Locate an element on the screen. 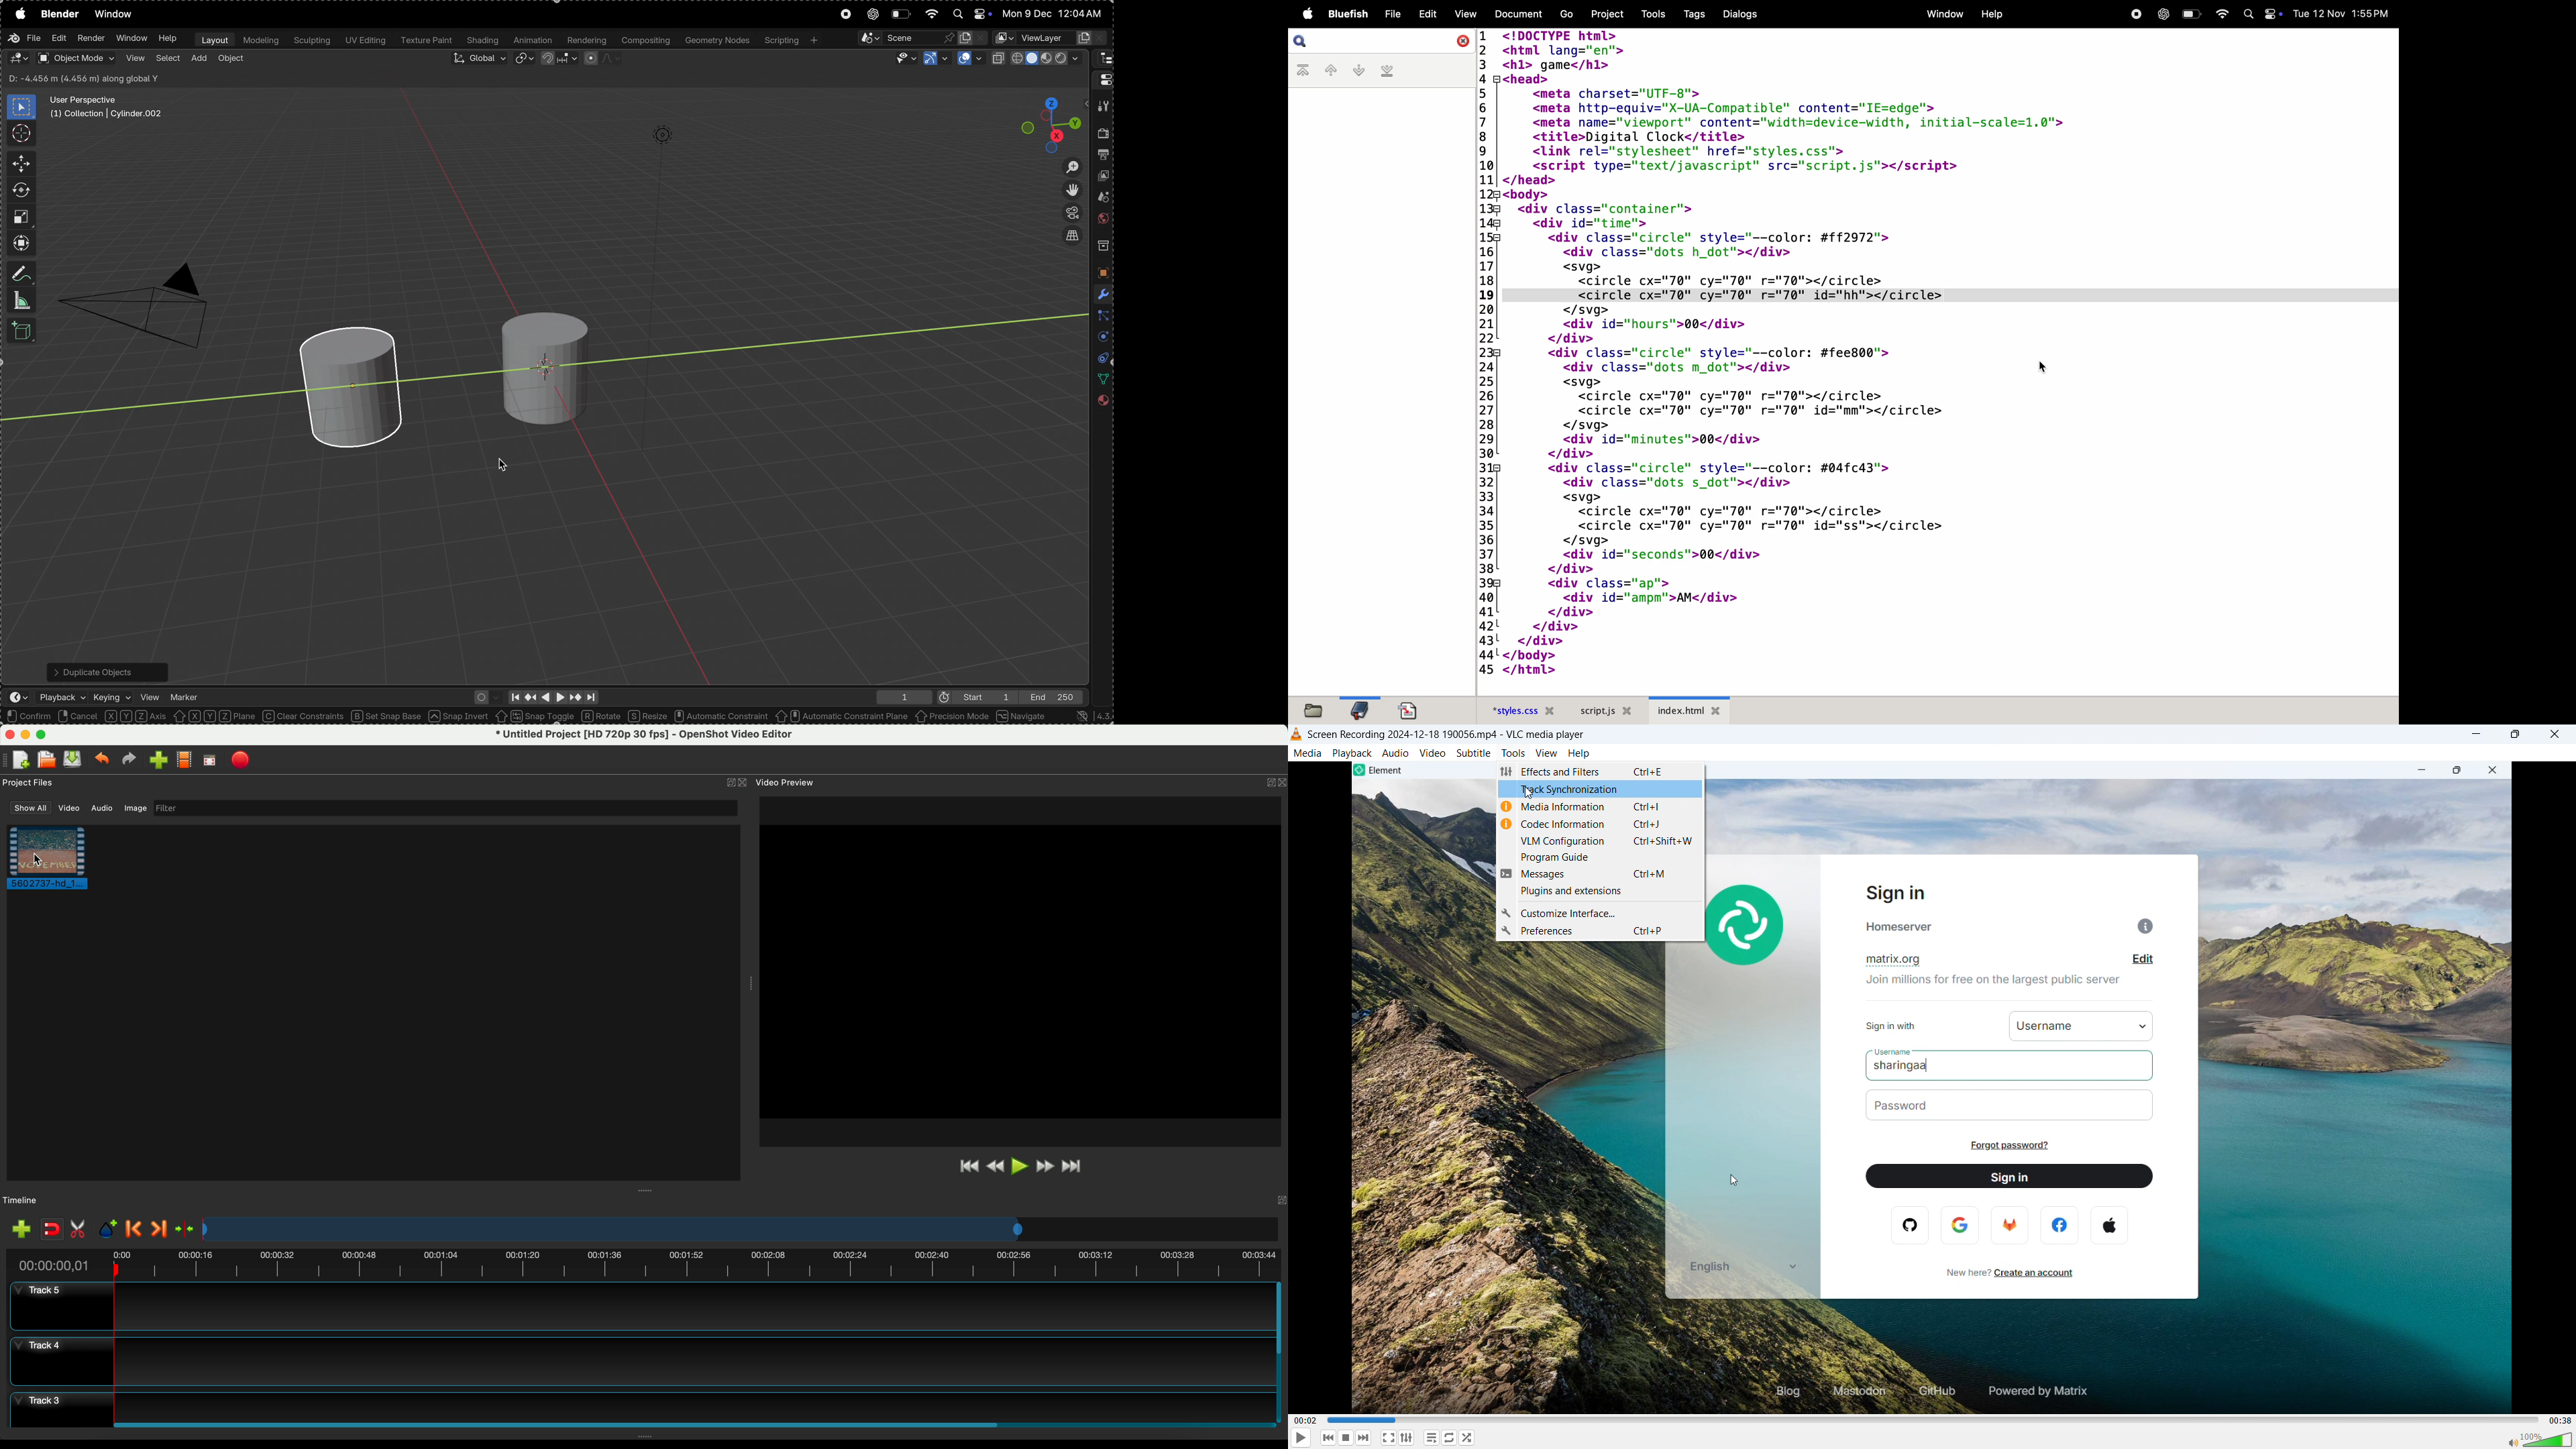  minimize is located at coordinates (2474, 733).